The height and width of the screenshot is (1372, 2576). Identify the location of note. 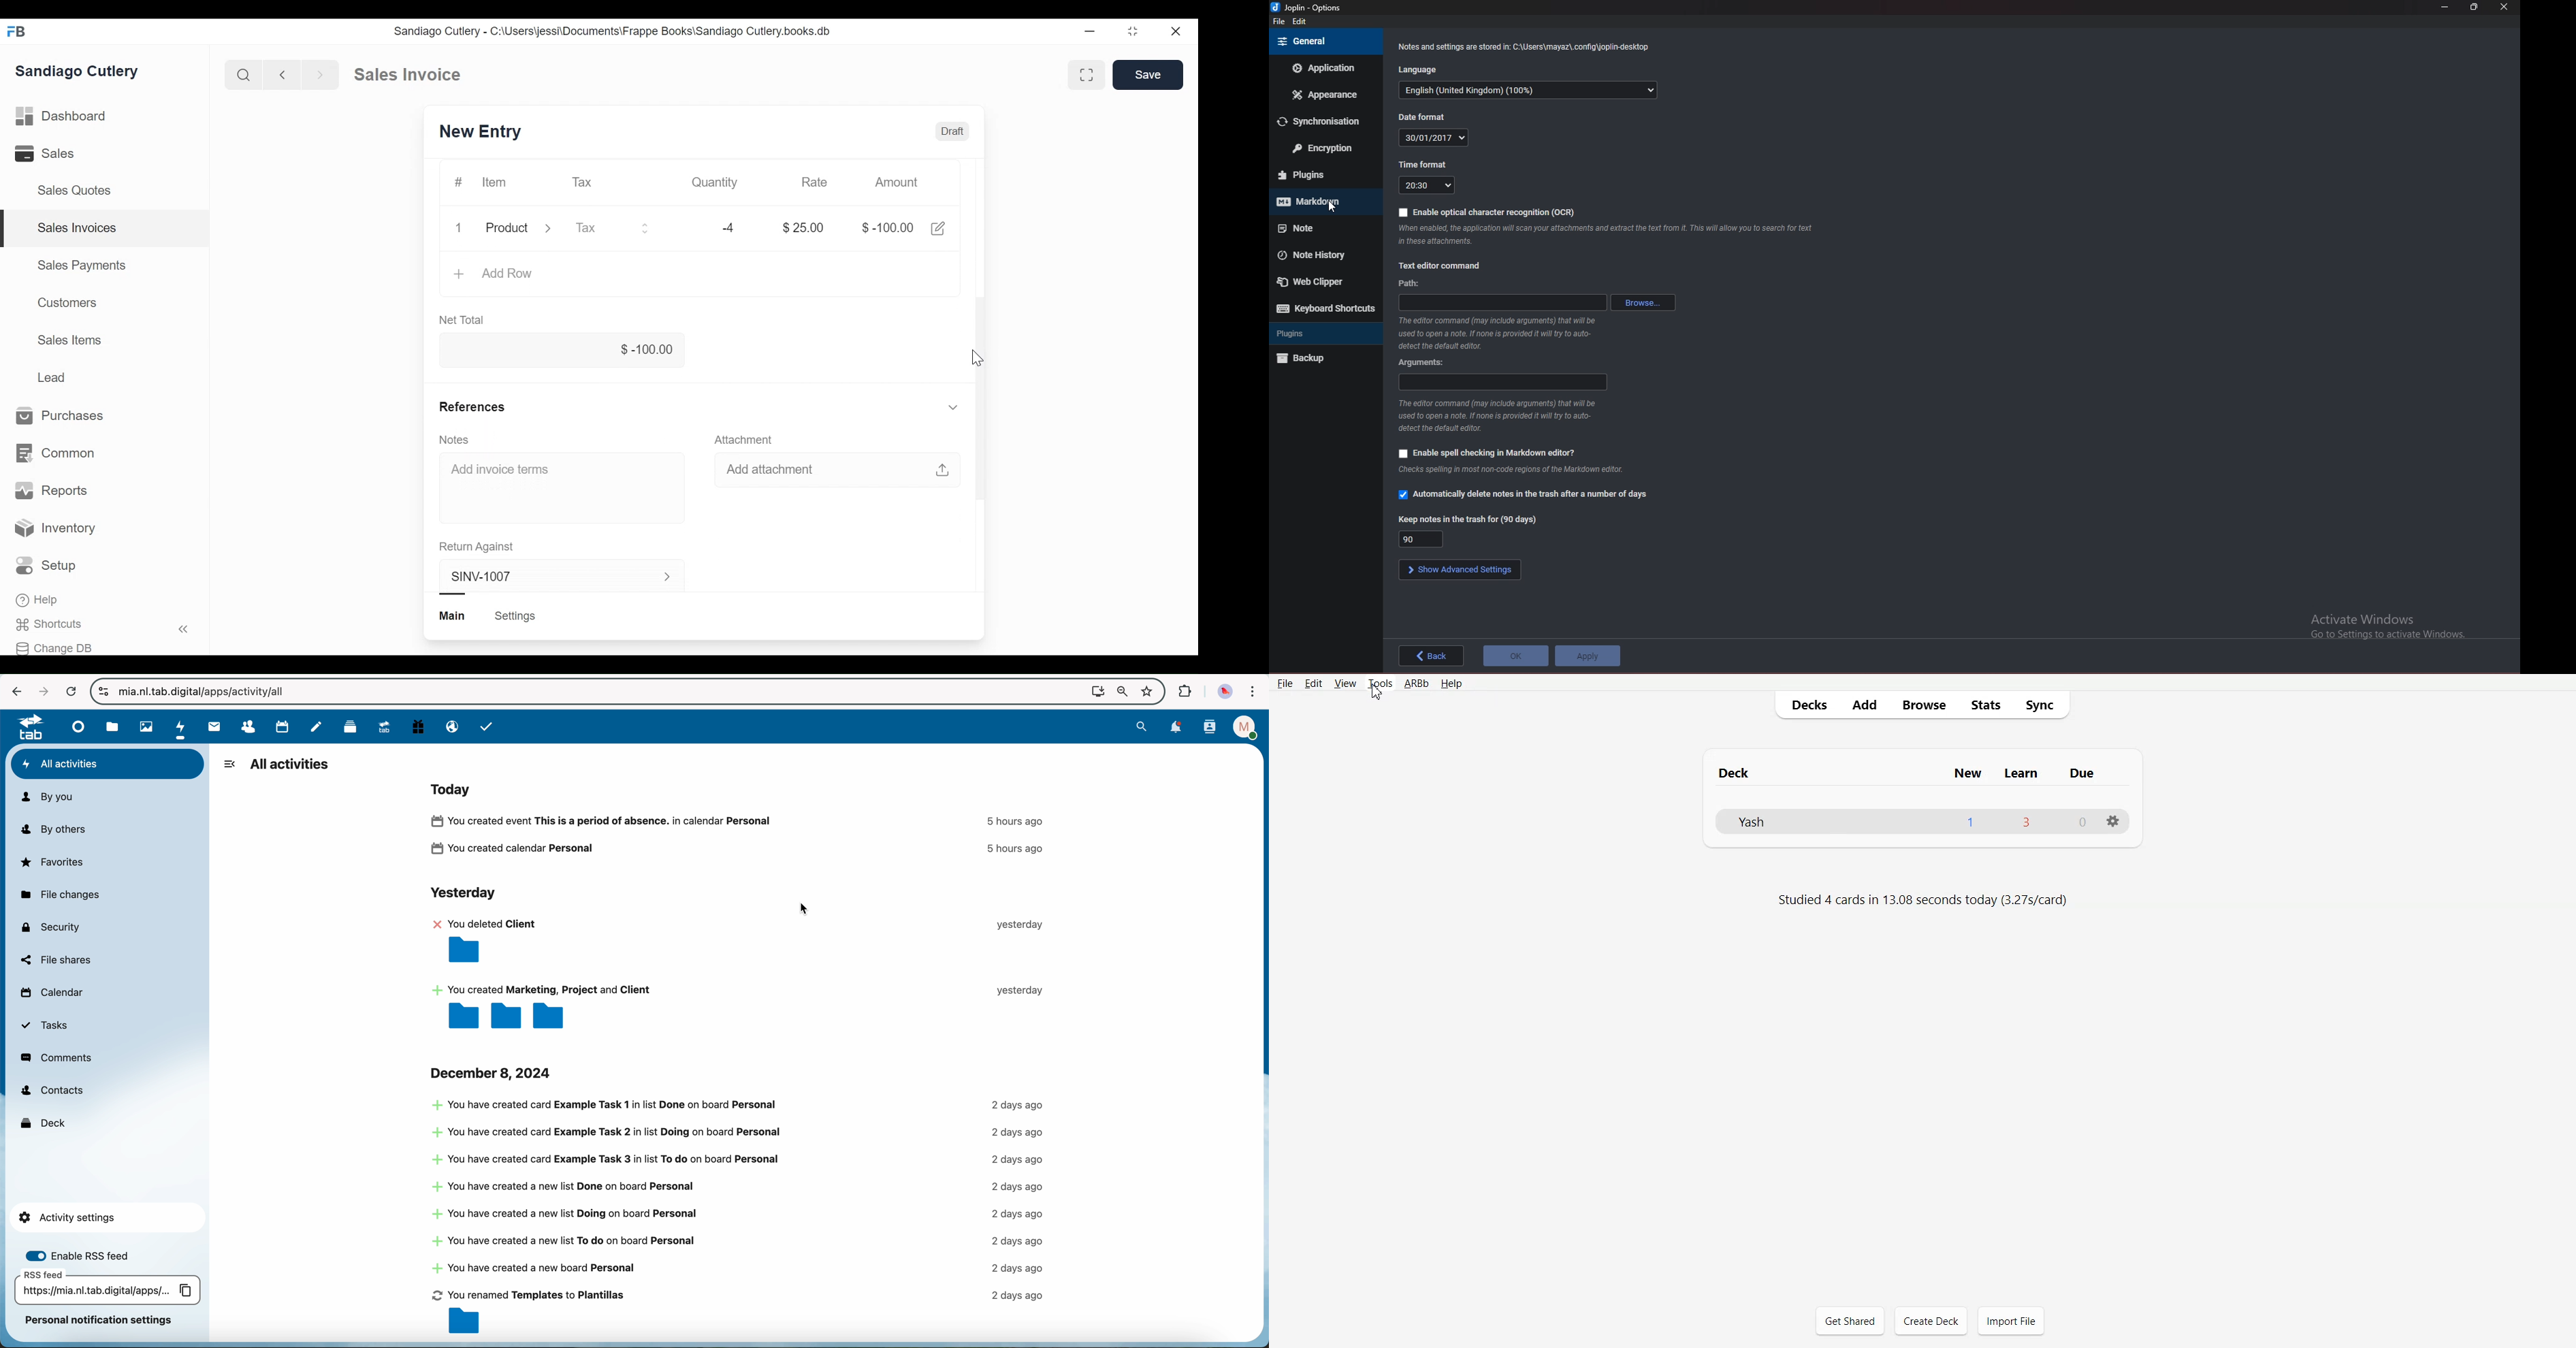
(1322, 226).